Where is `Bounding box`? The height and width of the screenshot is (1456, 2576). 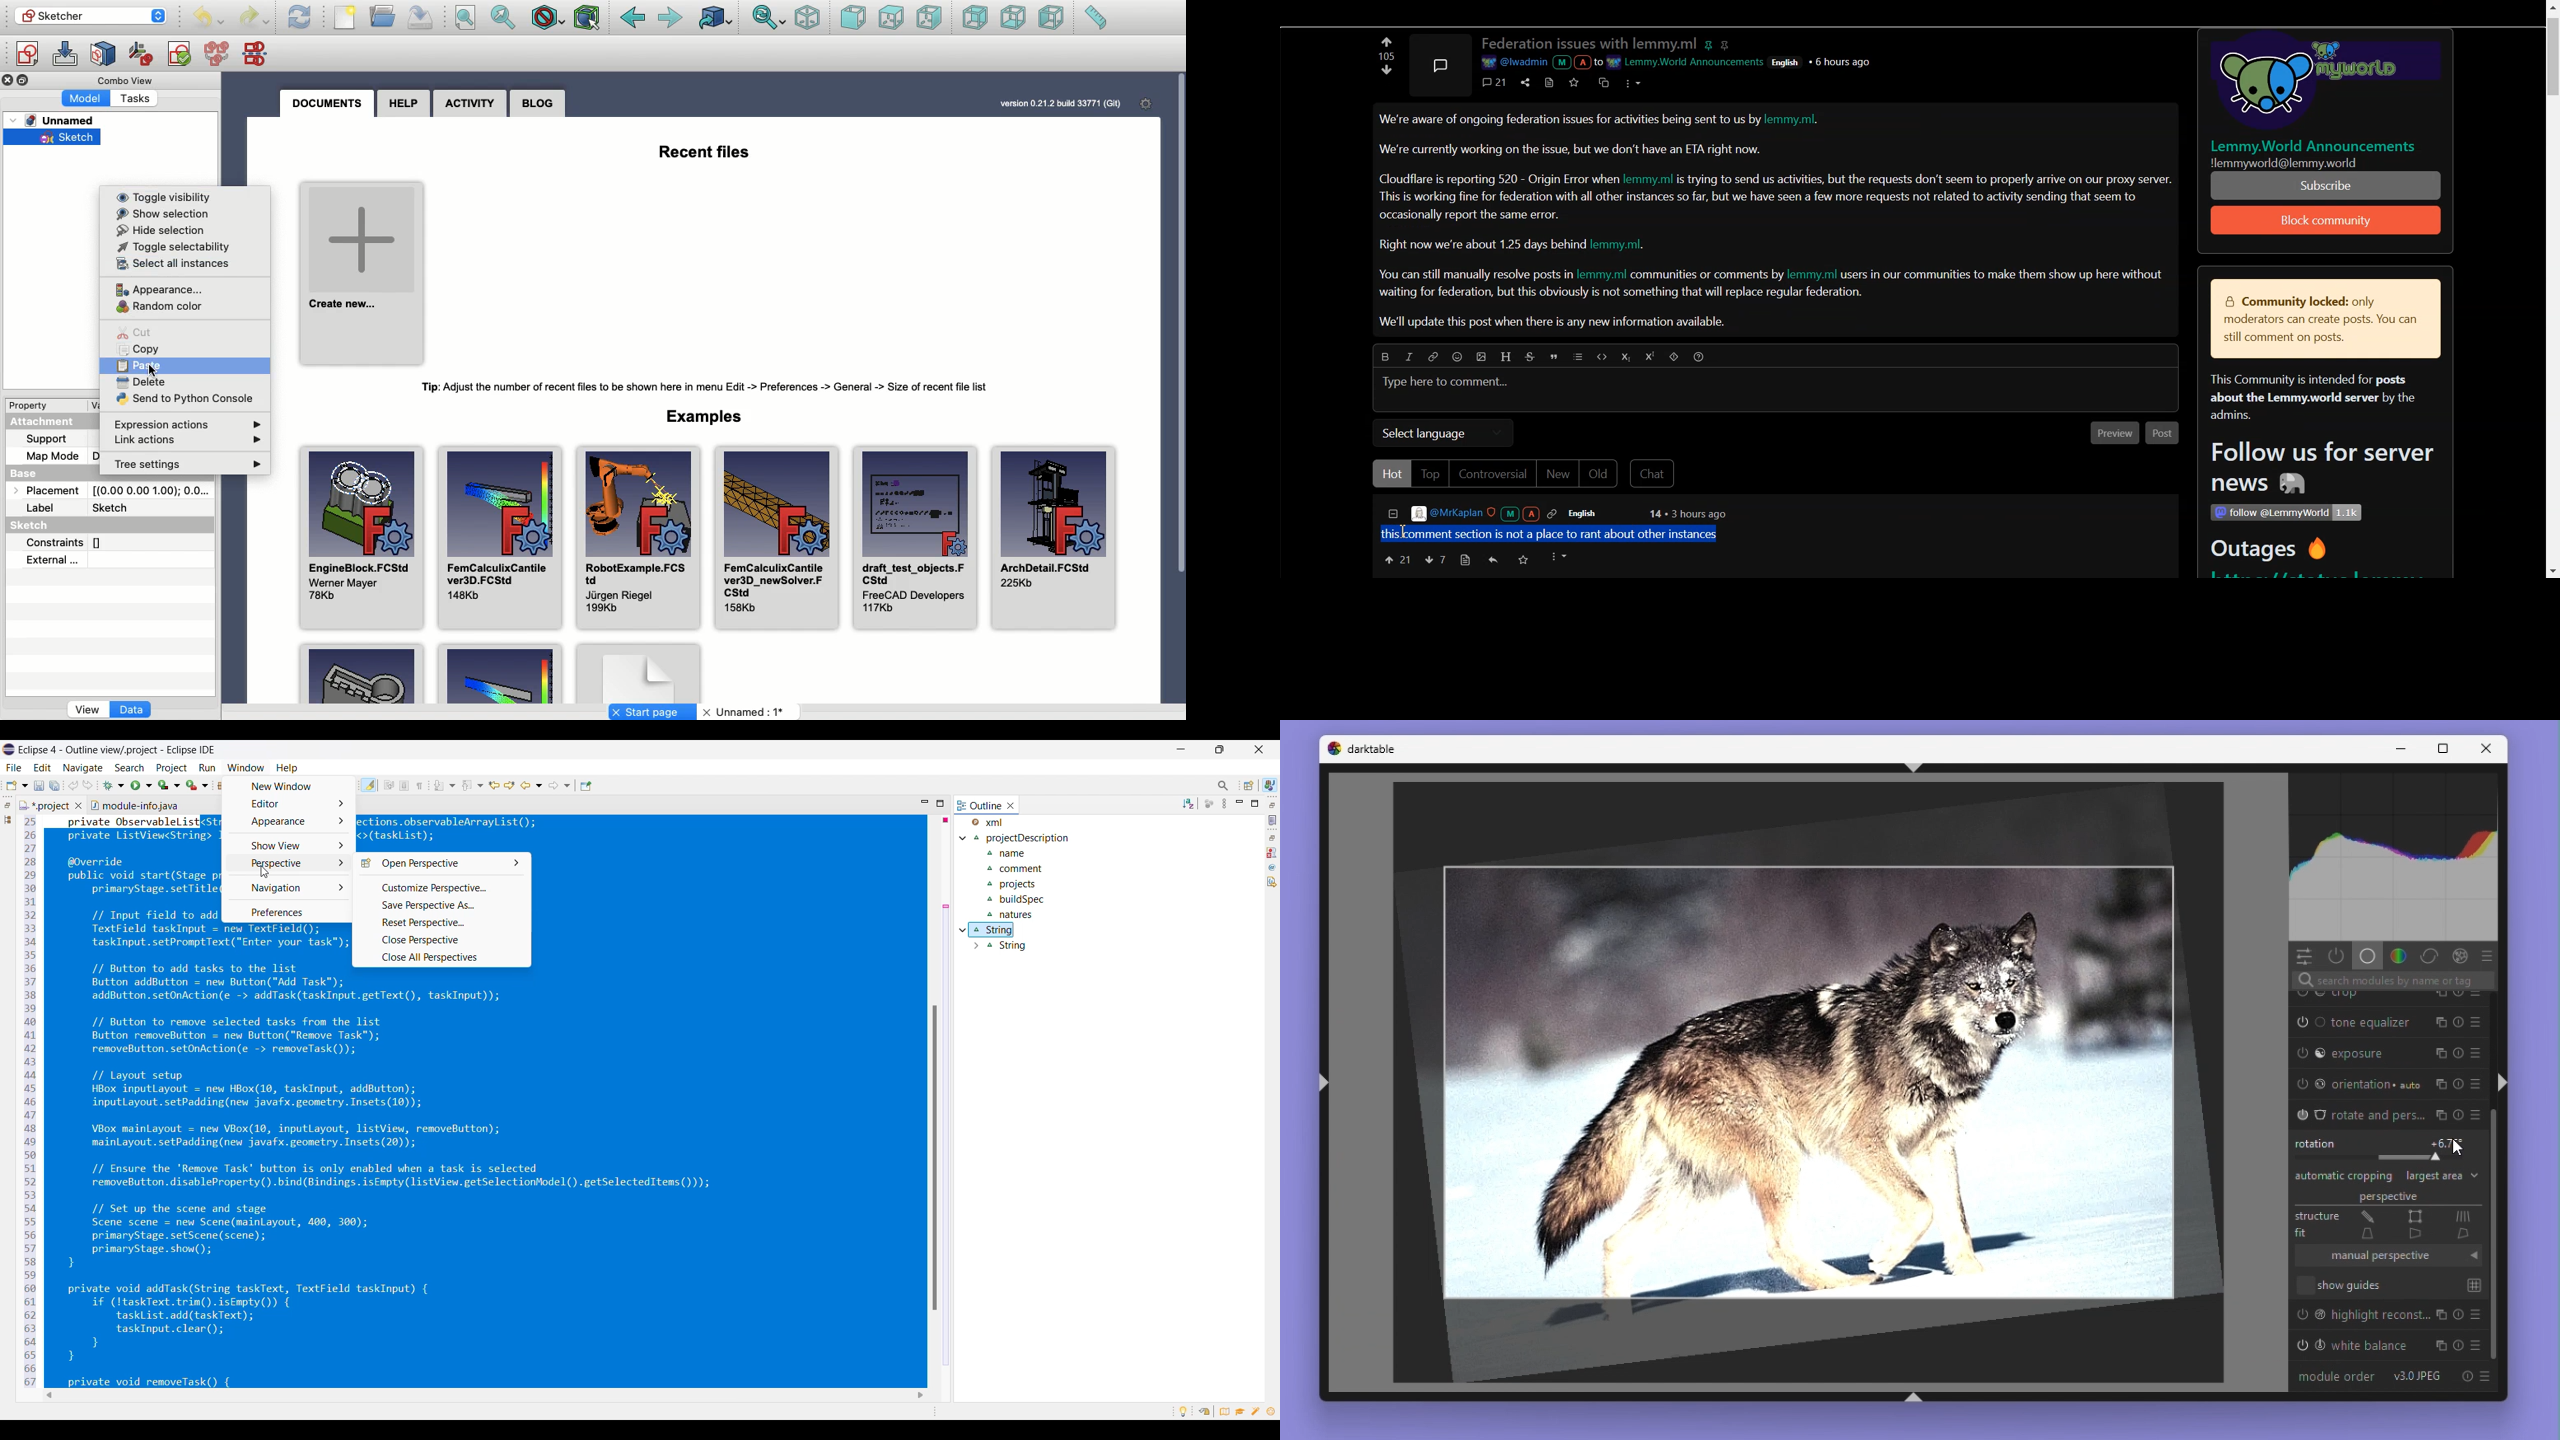
Bounding box is located at coordinates (588, 19).